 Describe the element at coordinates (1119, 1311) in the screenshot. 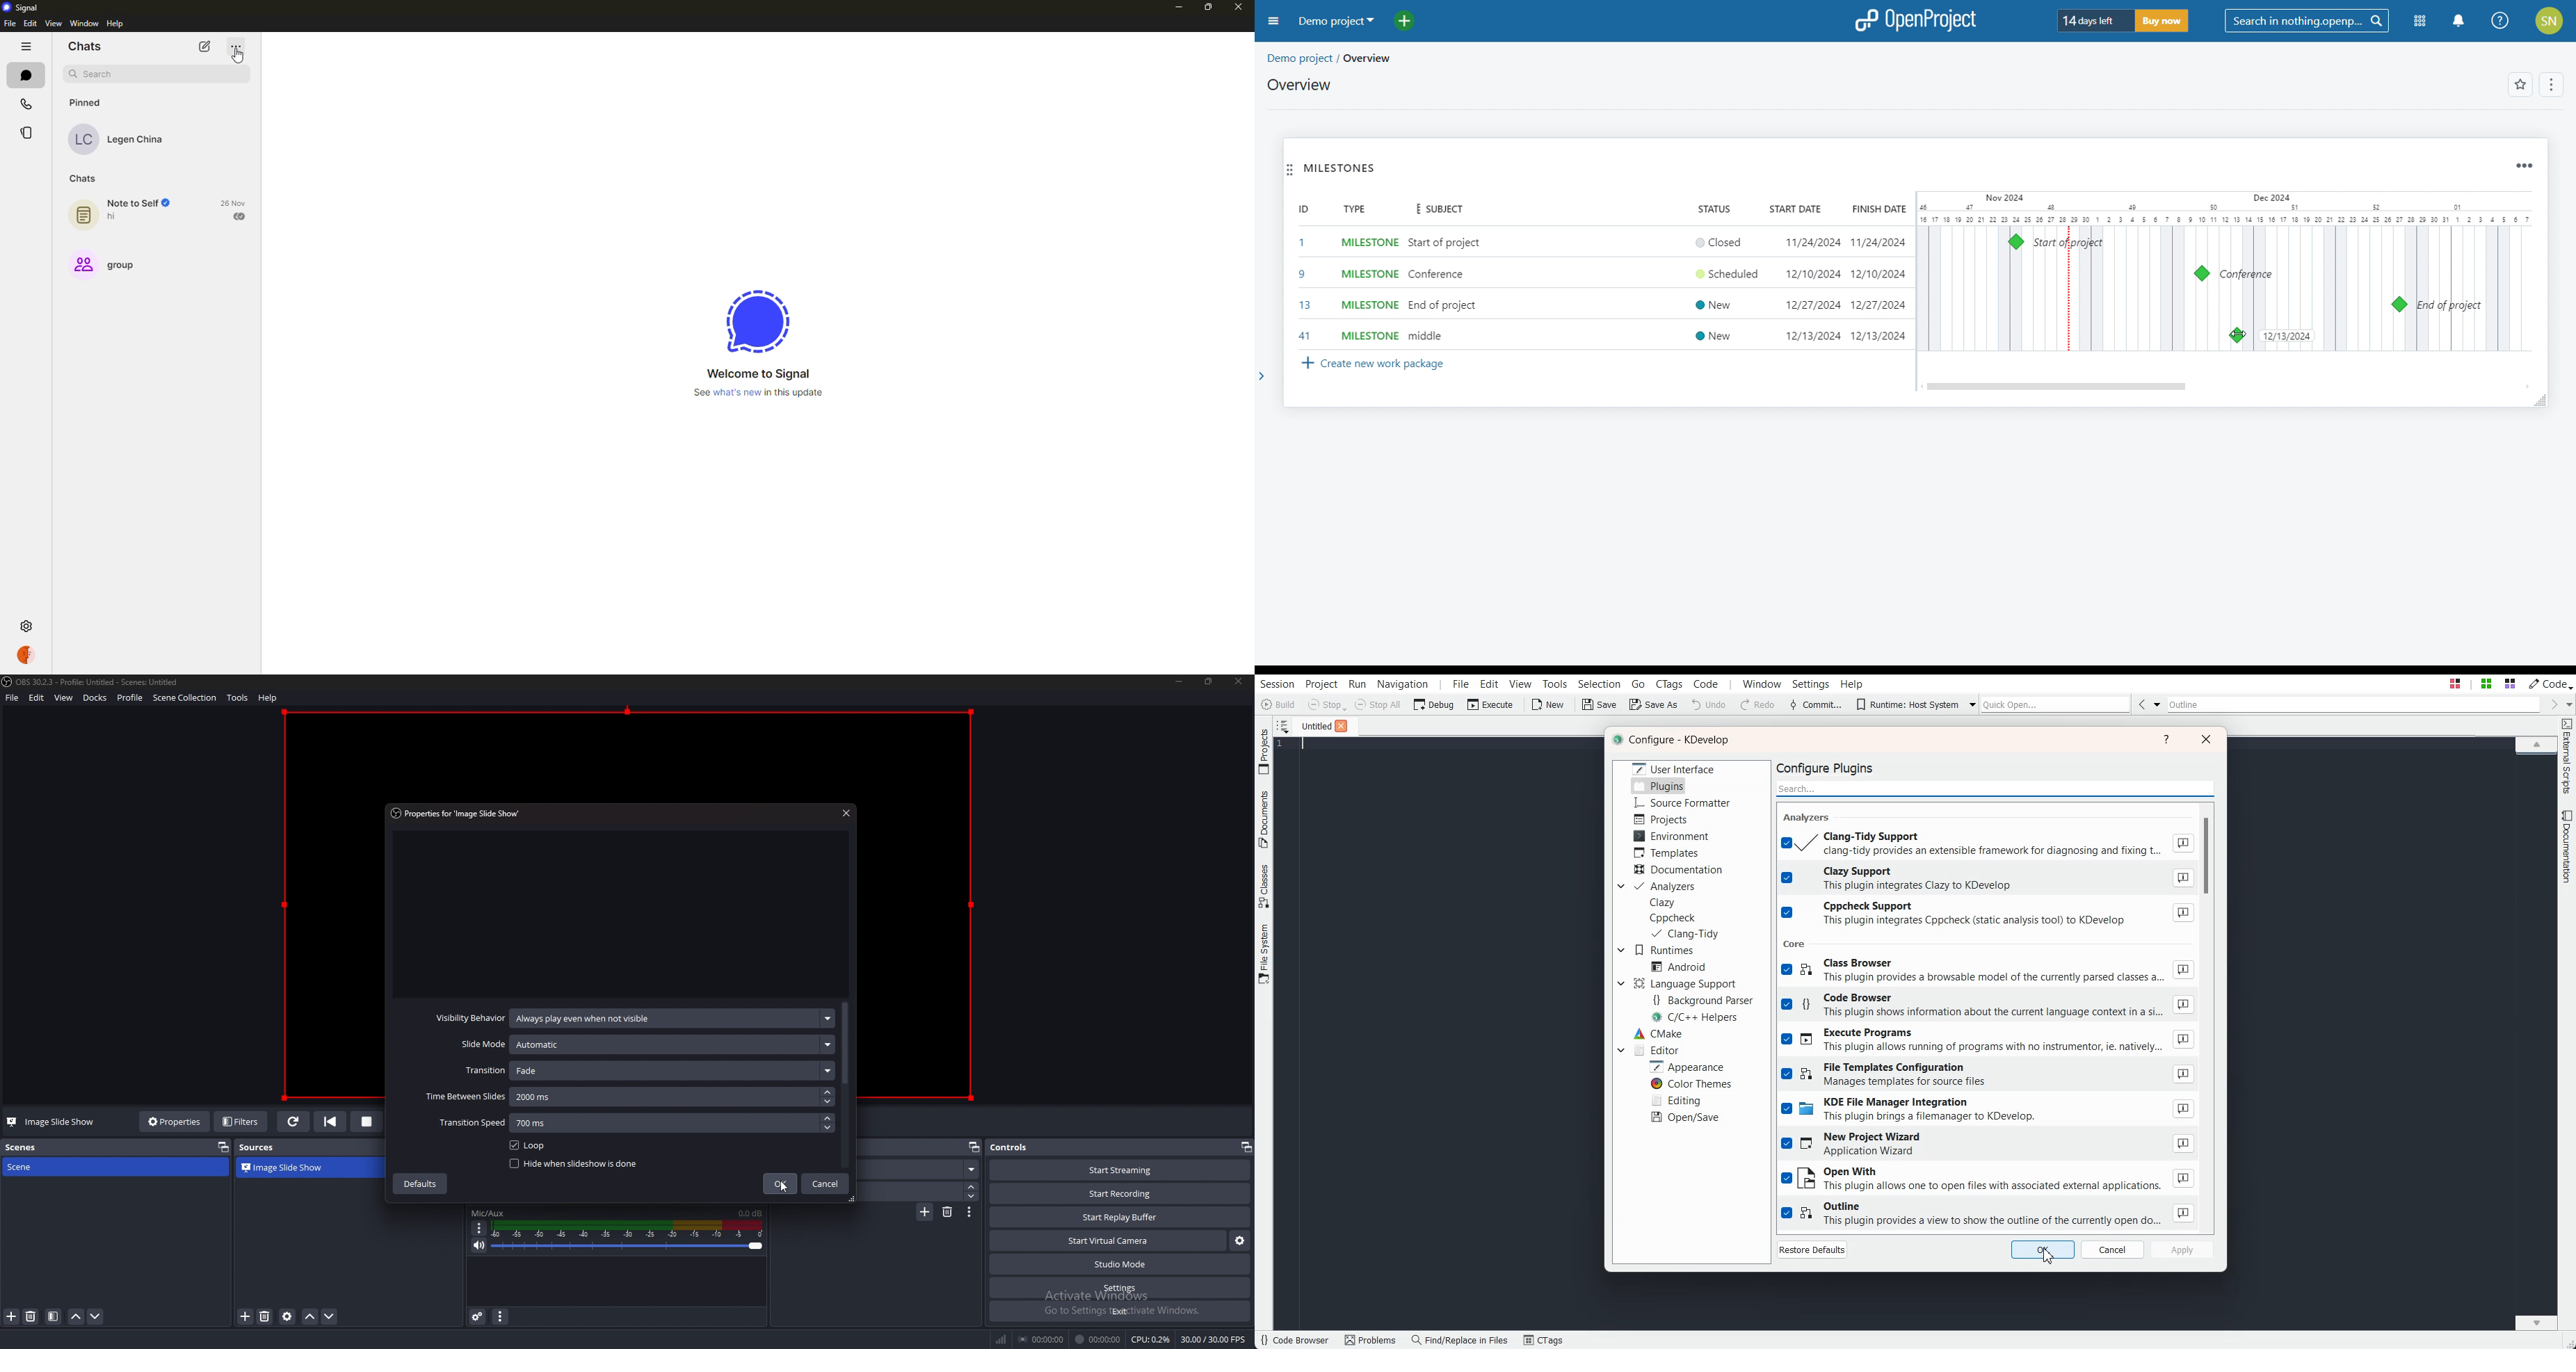

I see `exit` at that location.